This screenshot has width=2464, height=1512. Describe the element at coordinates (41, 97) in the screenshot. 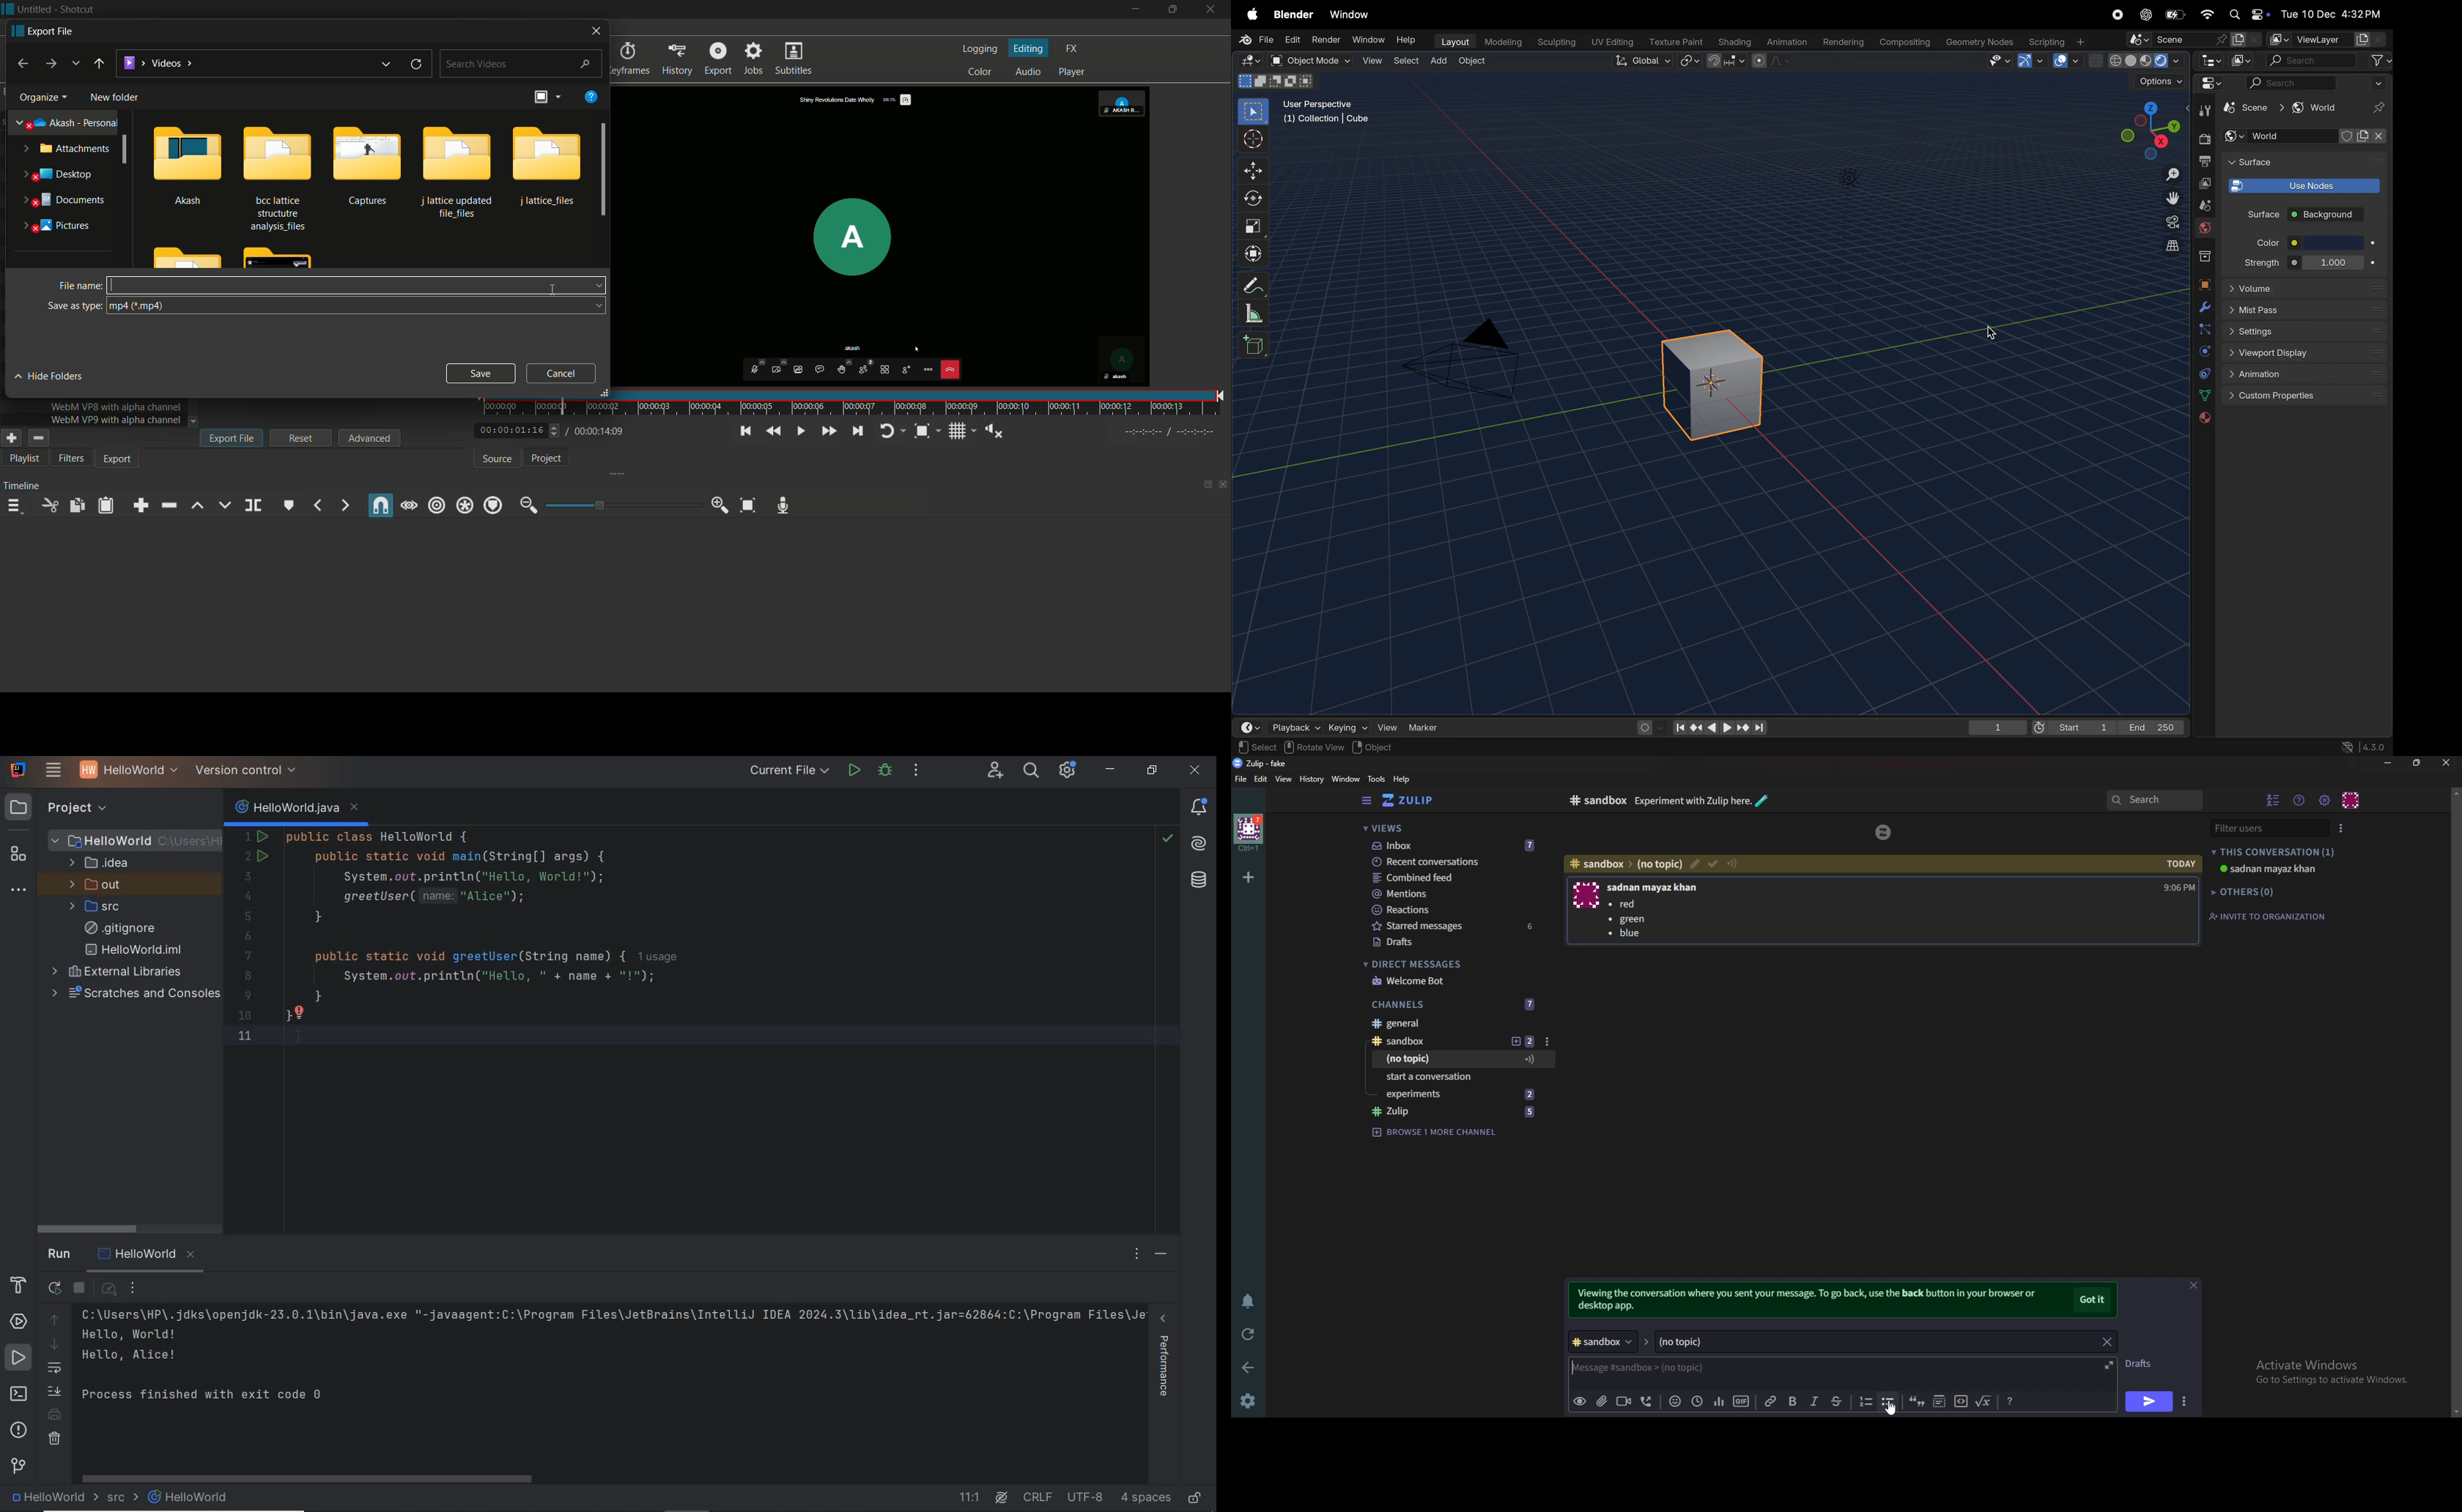

I see `organize` at that location.